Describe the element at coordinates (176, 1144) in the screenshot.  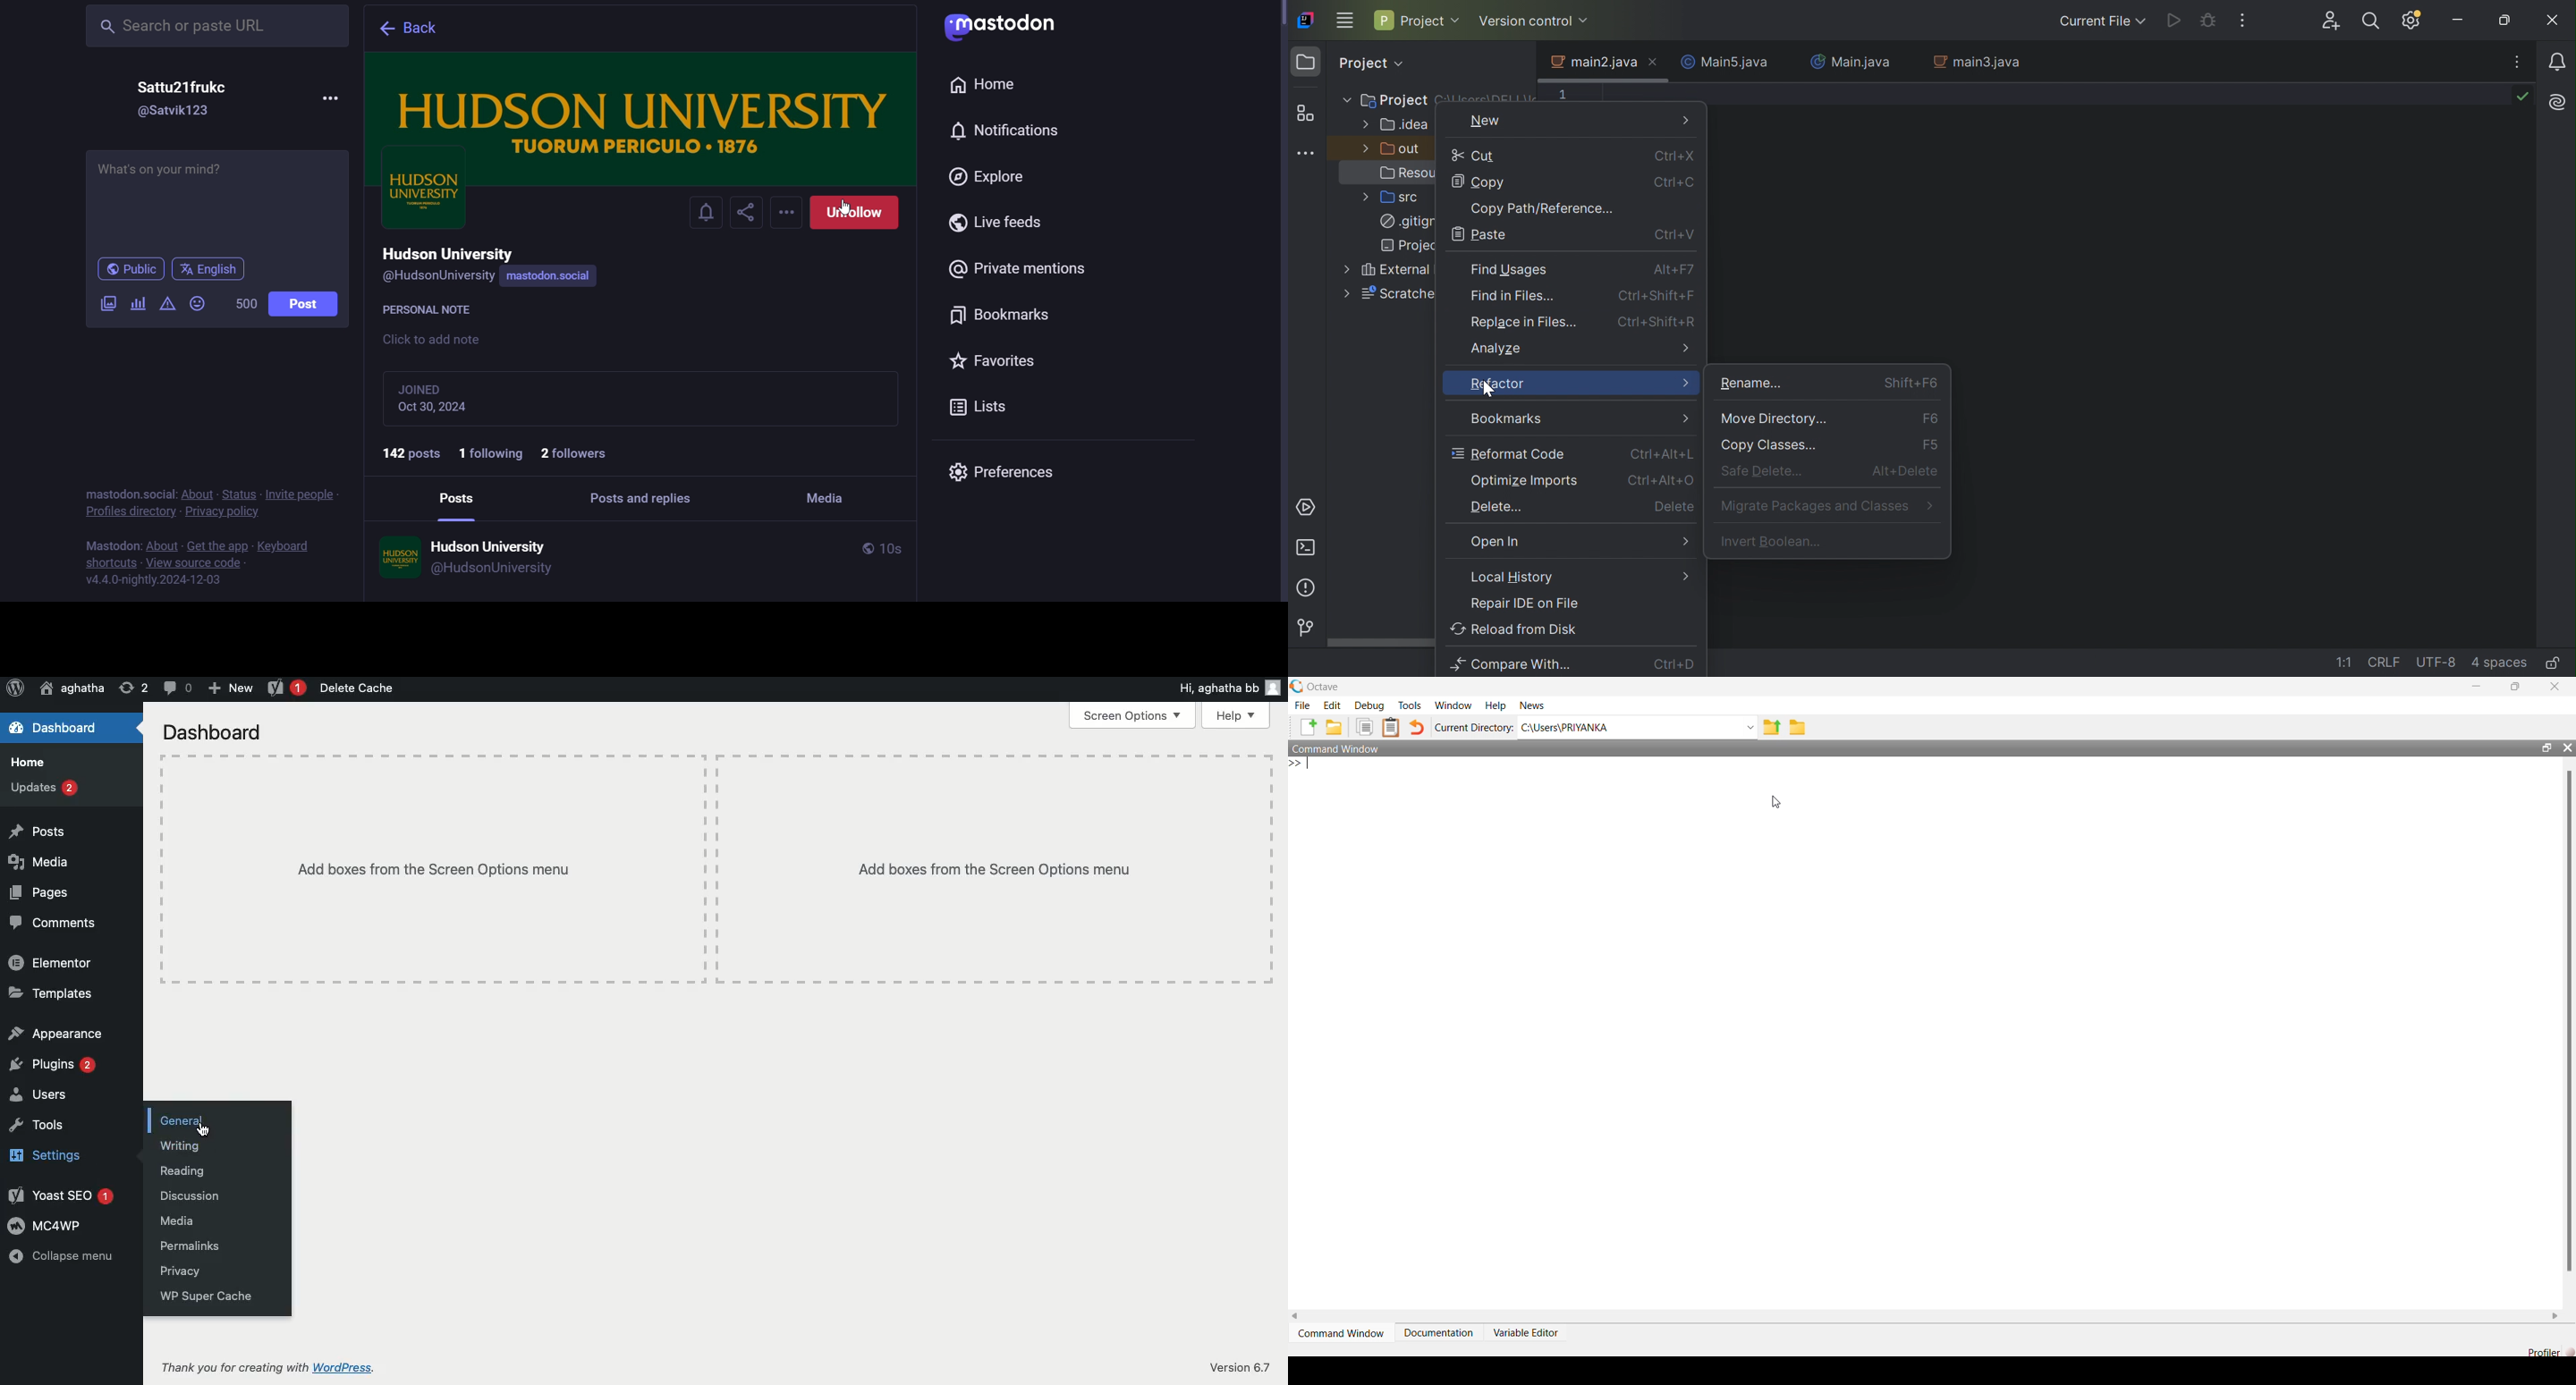
I see `Writing` at that location.